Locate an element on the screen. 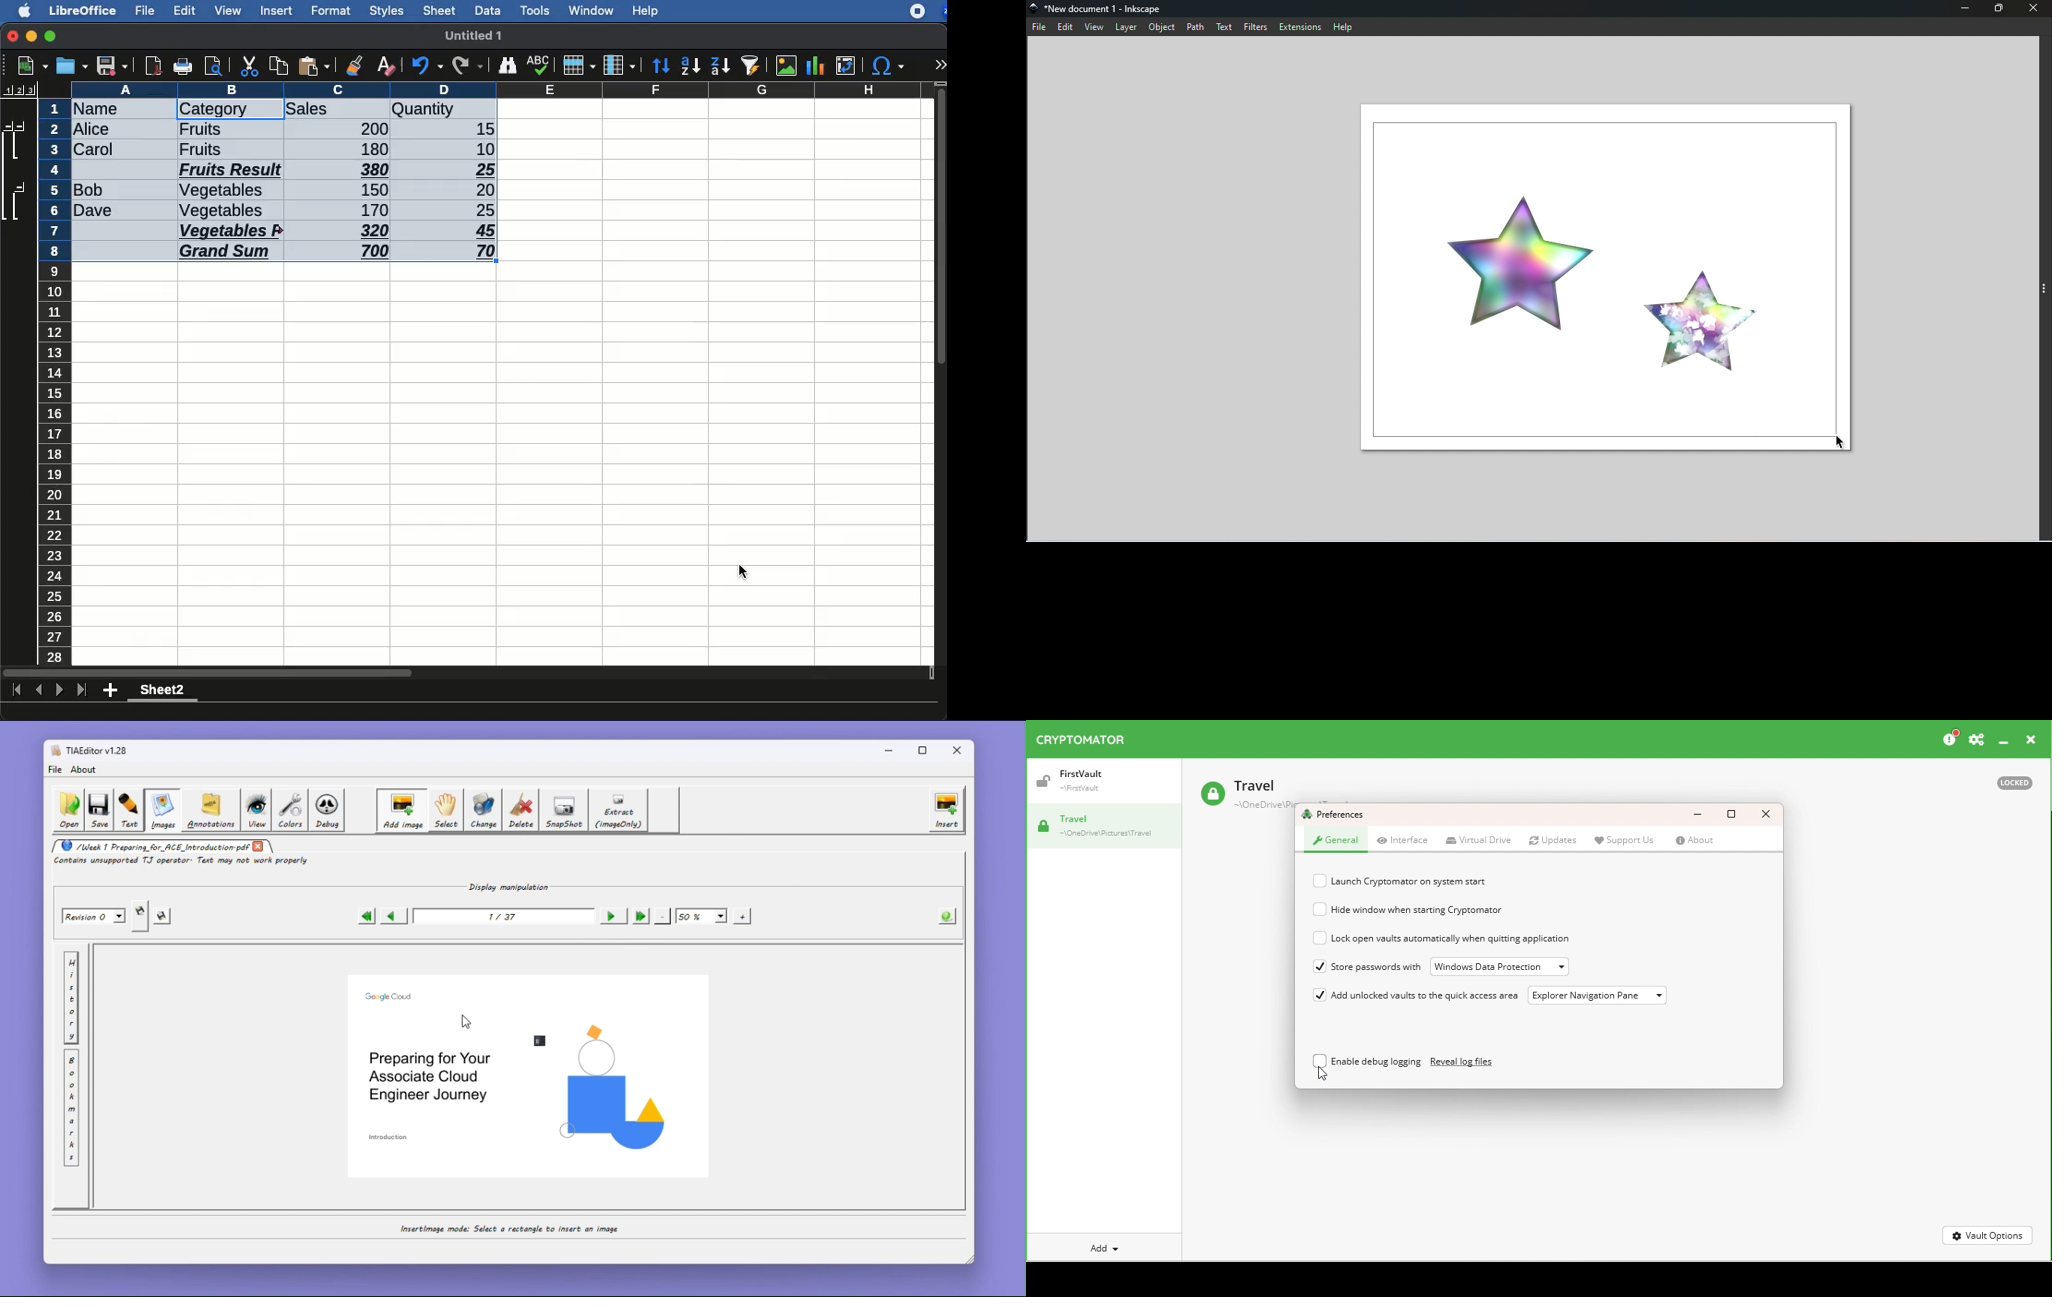  cut is located at coordinates (250, 66).